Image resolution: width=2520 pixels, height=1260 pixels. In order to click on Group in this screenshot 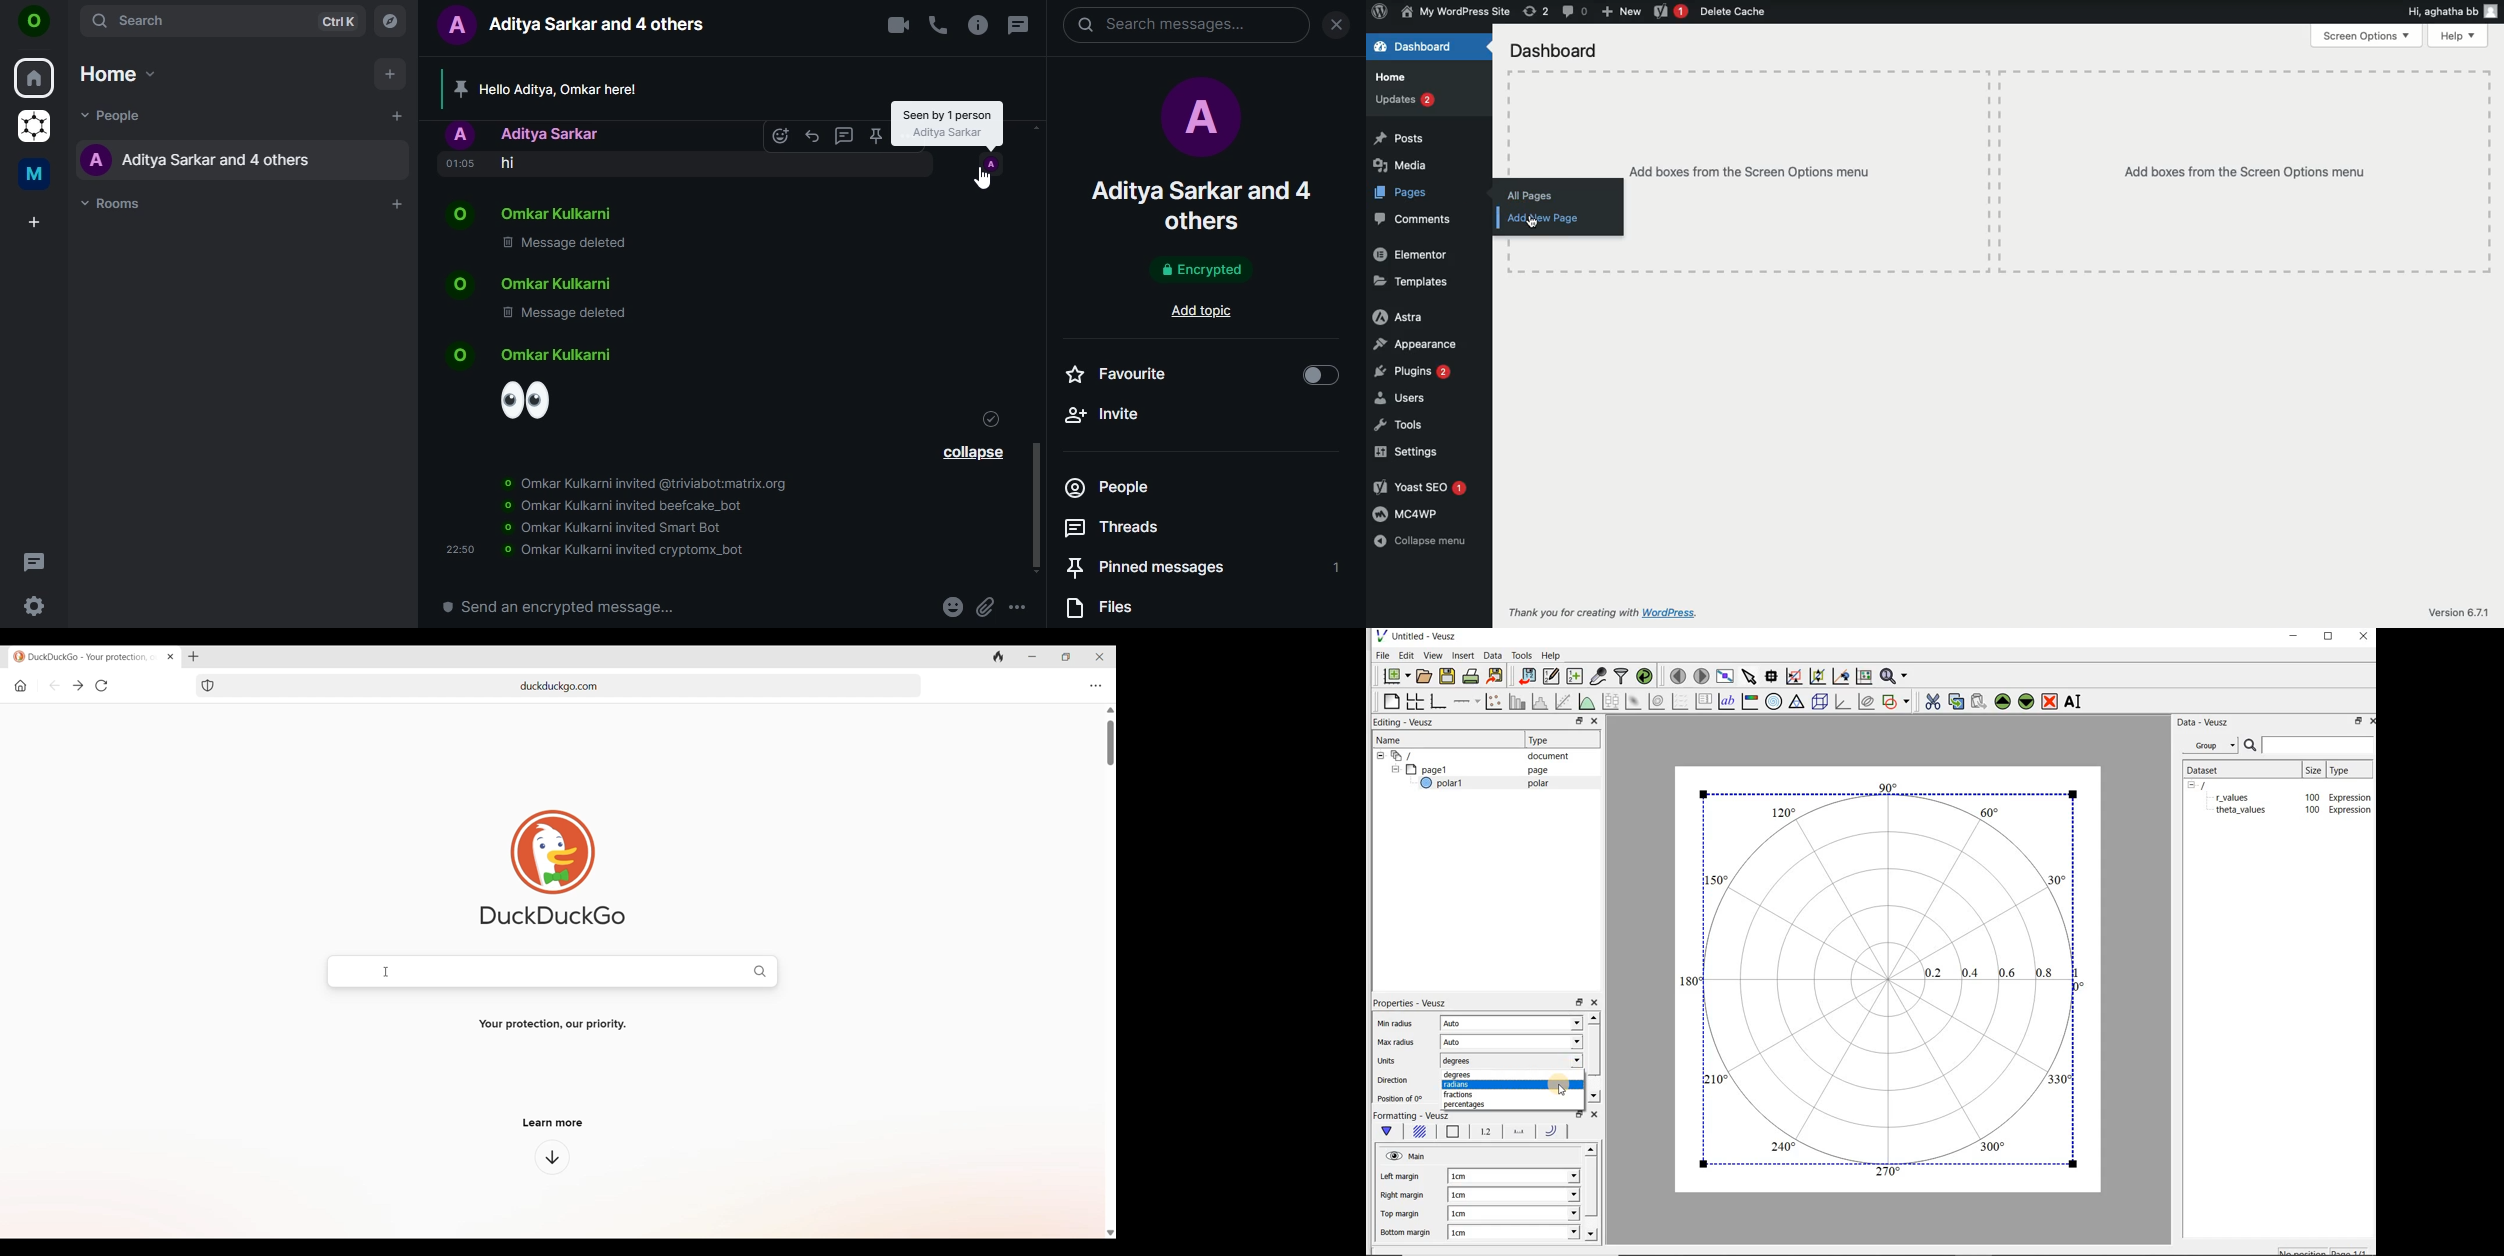, I will do `click(2214, 747)`.